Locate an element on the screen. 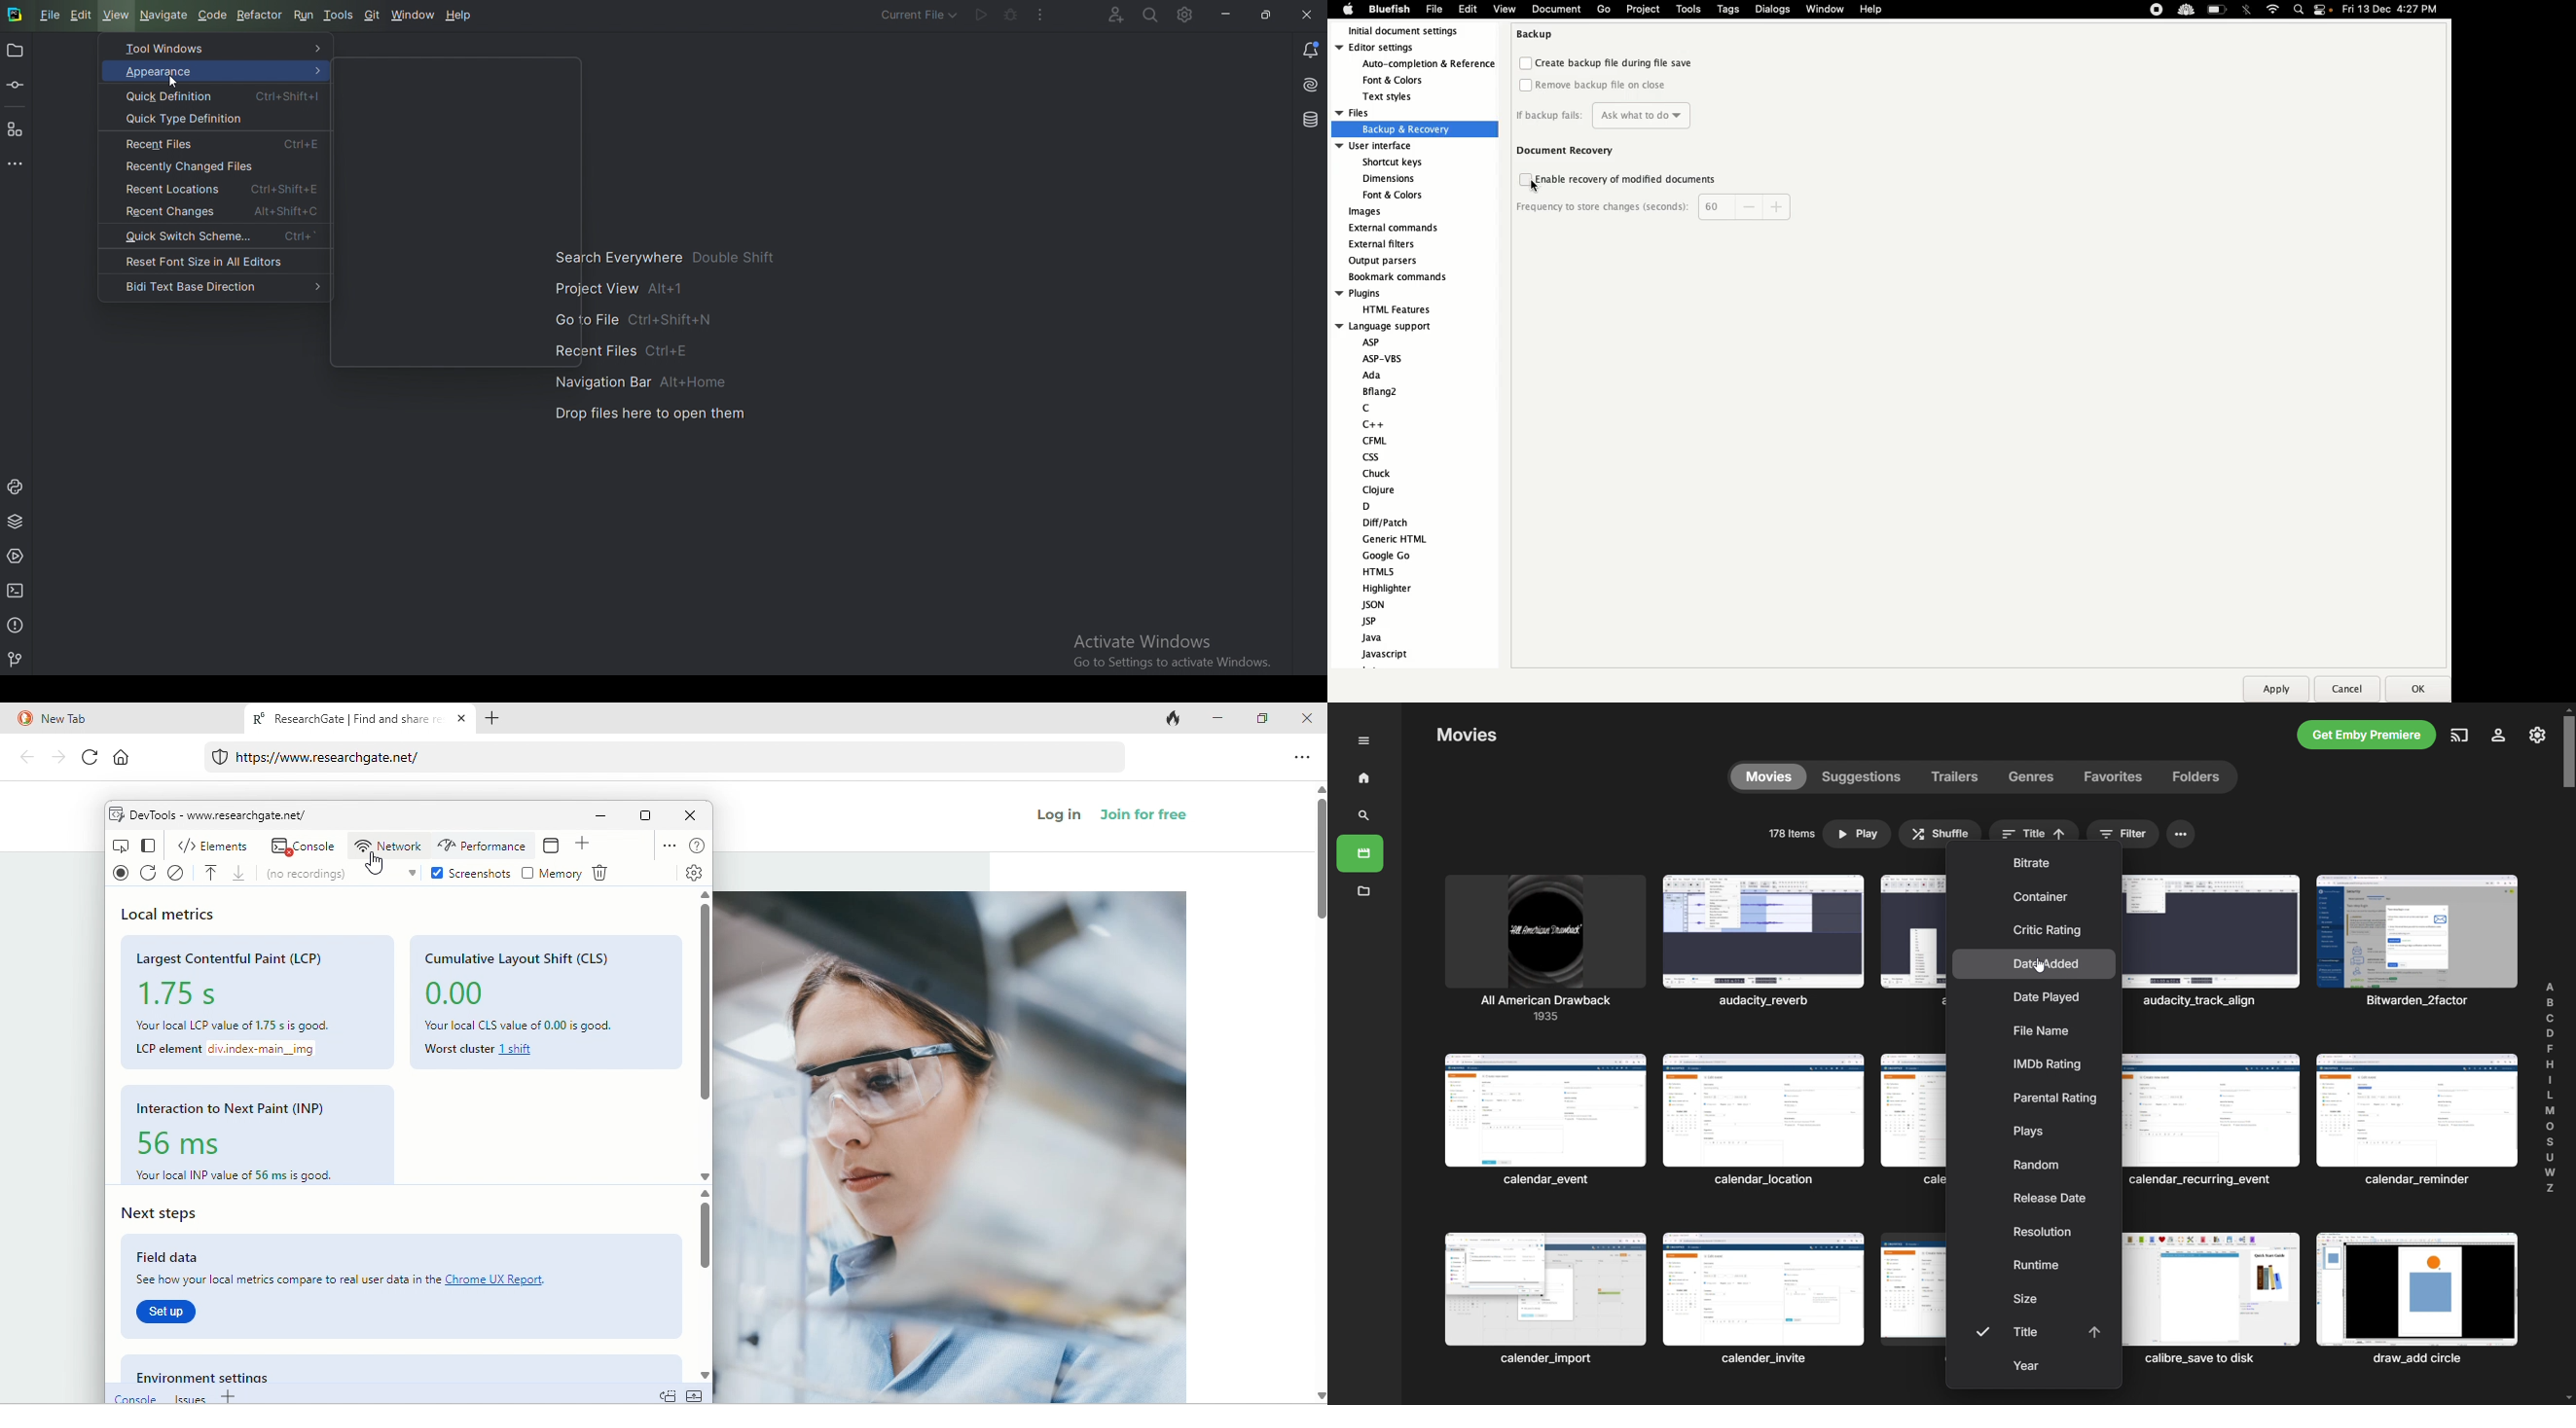 This screenshot has width=2576, height=1428. elements is located at coordinates (215, 844).